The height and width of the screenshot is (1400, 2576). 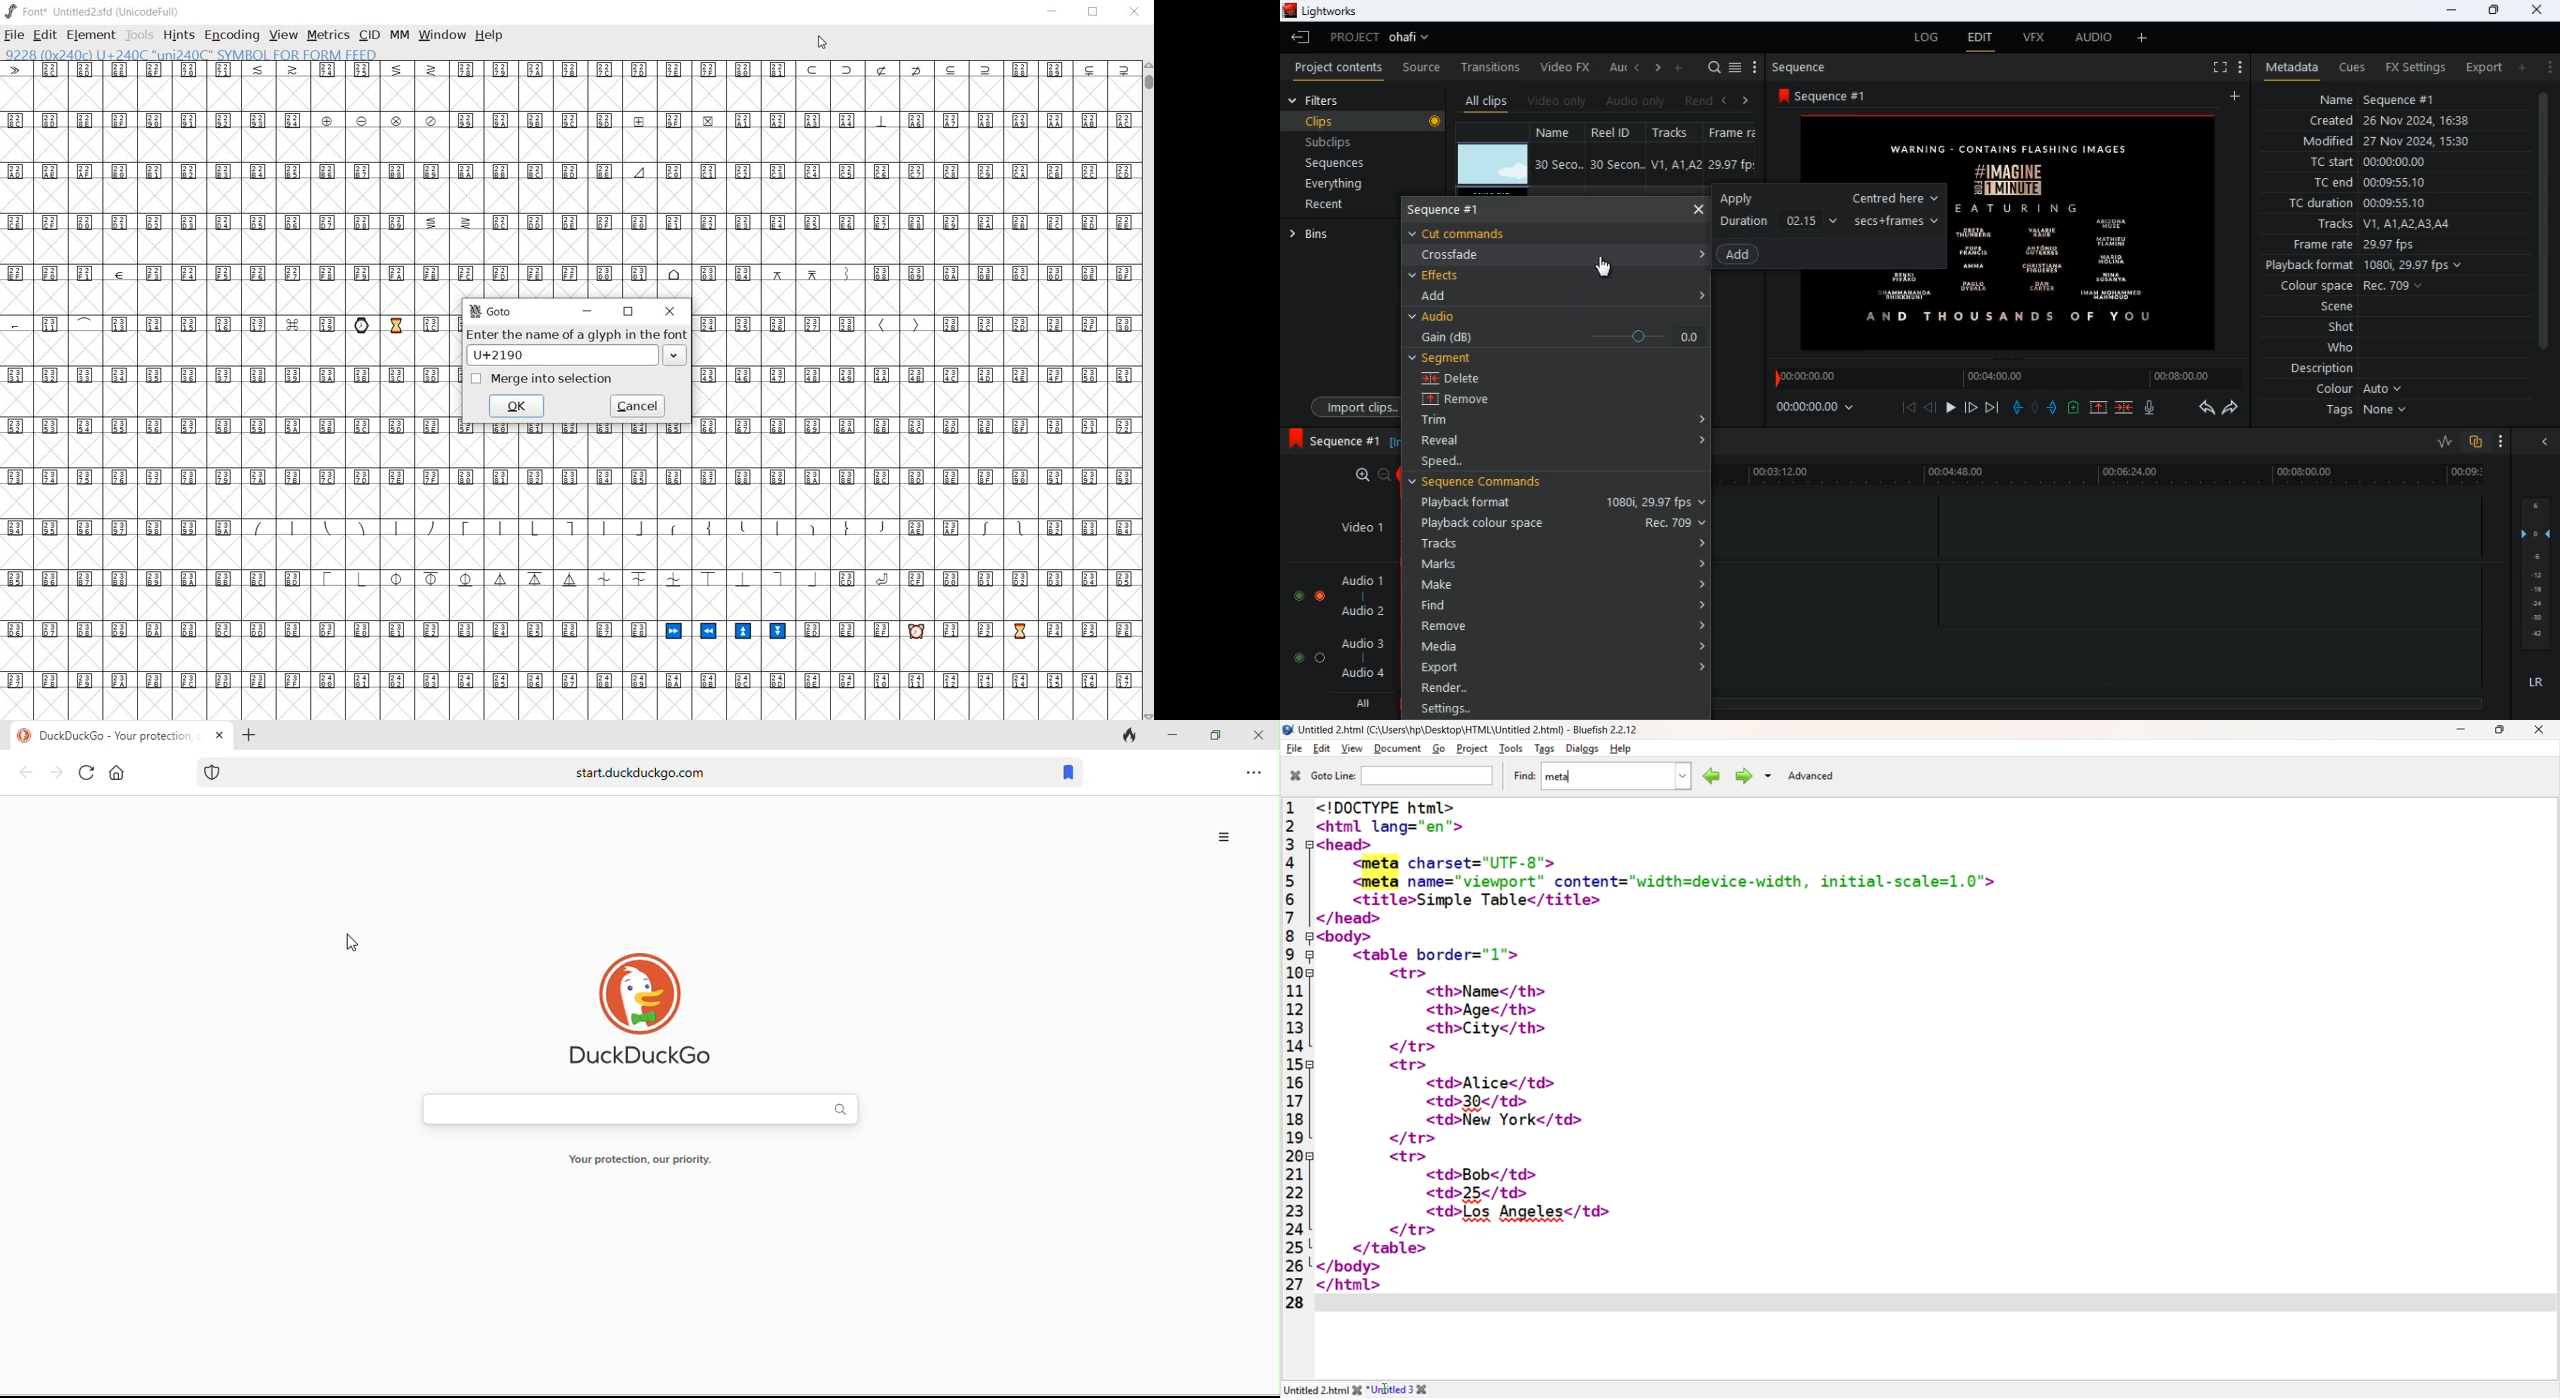 What do you see at coordinates (2345, 348) in the screenshot?
I see `who` at bounding box center [2345, 348].